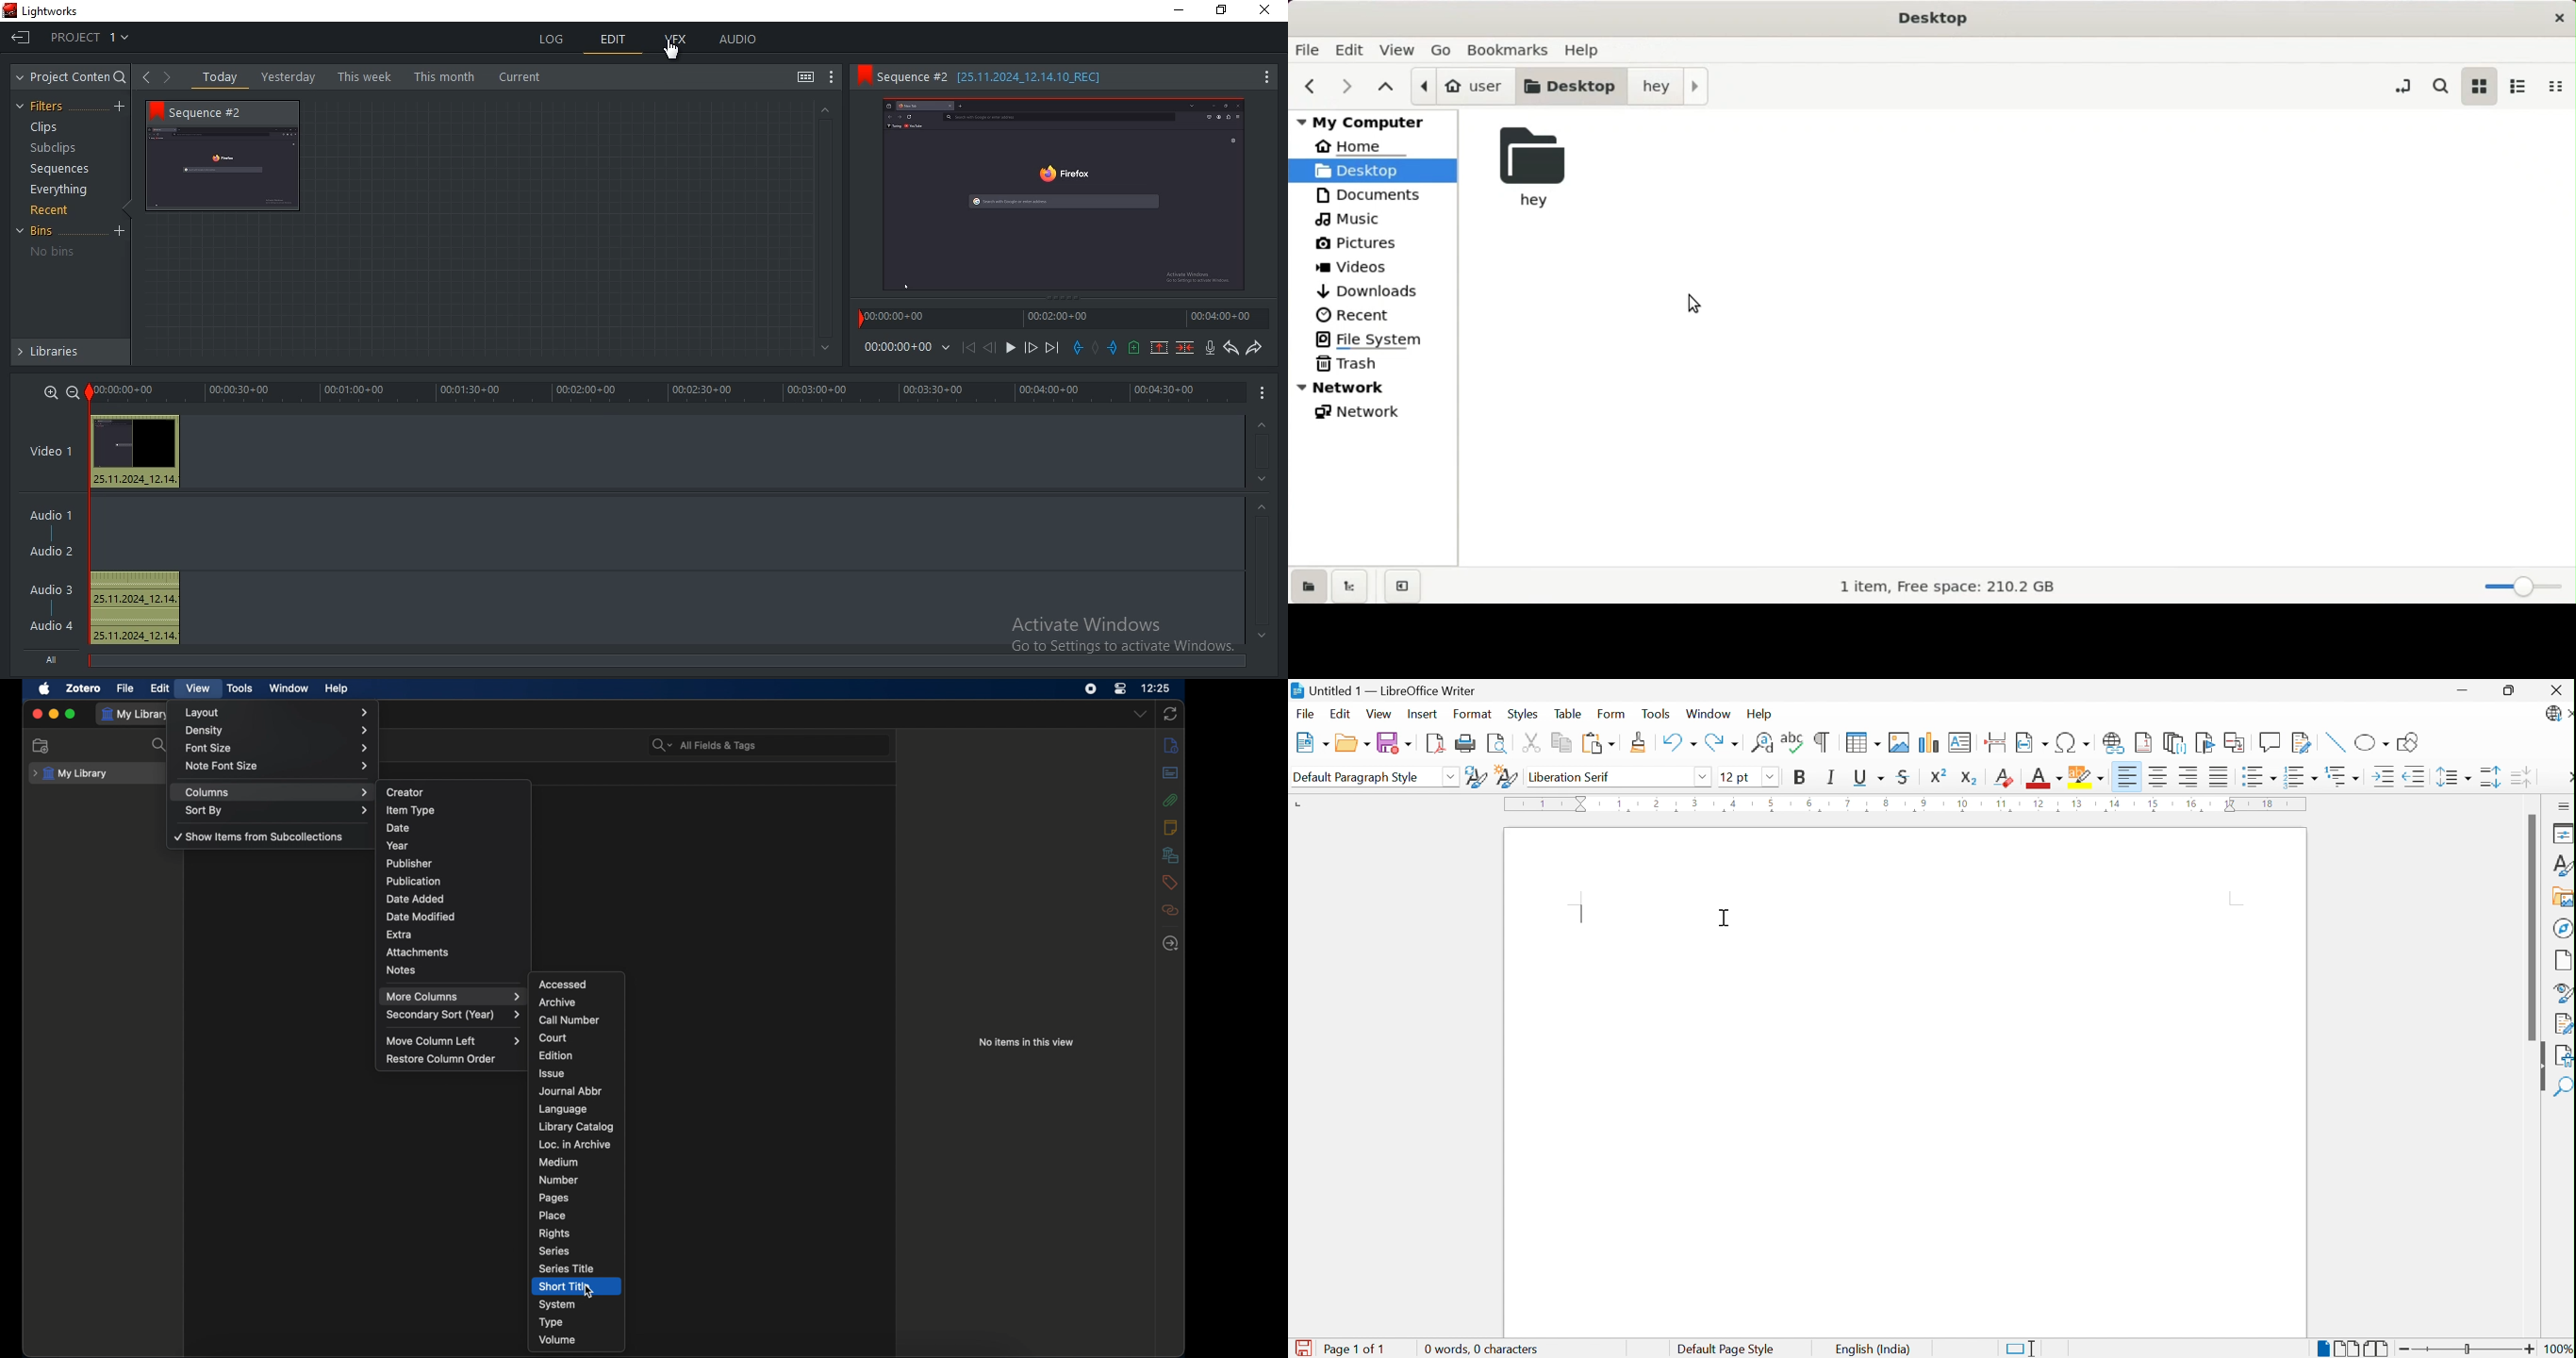 The image size is (2576, 1372). Describe the element at coordinates (441, 1058) in the screenshot. I see `restore column order` at that location.